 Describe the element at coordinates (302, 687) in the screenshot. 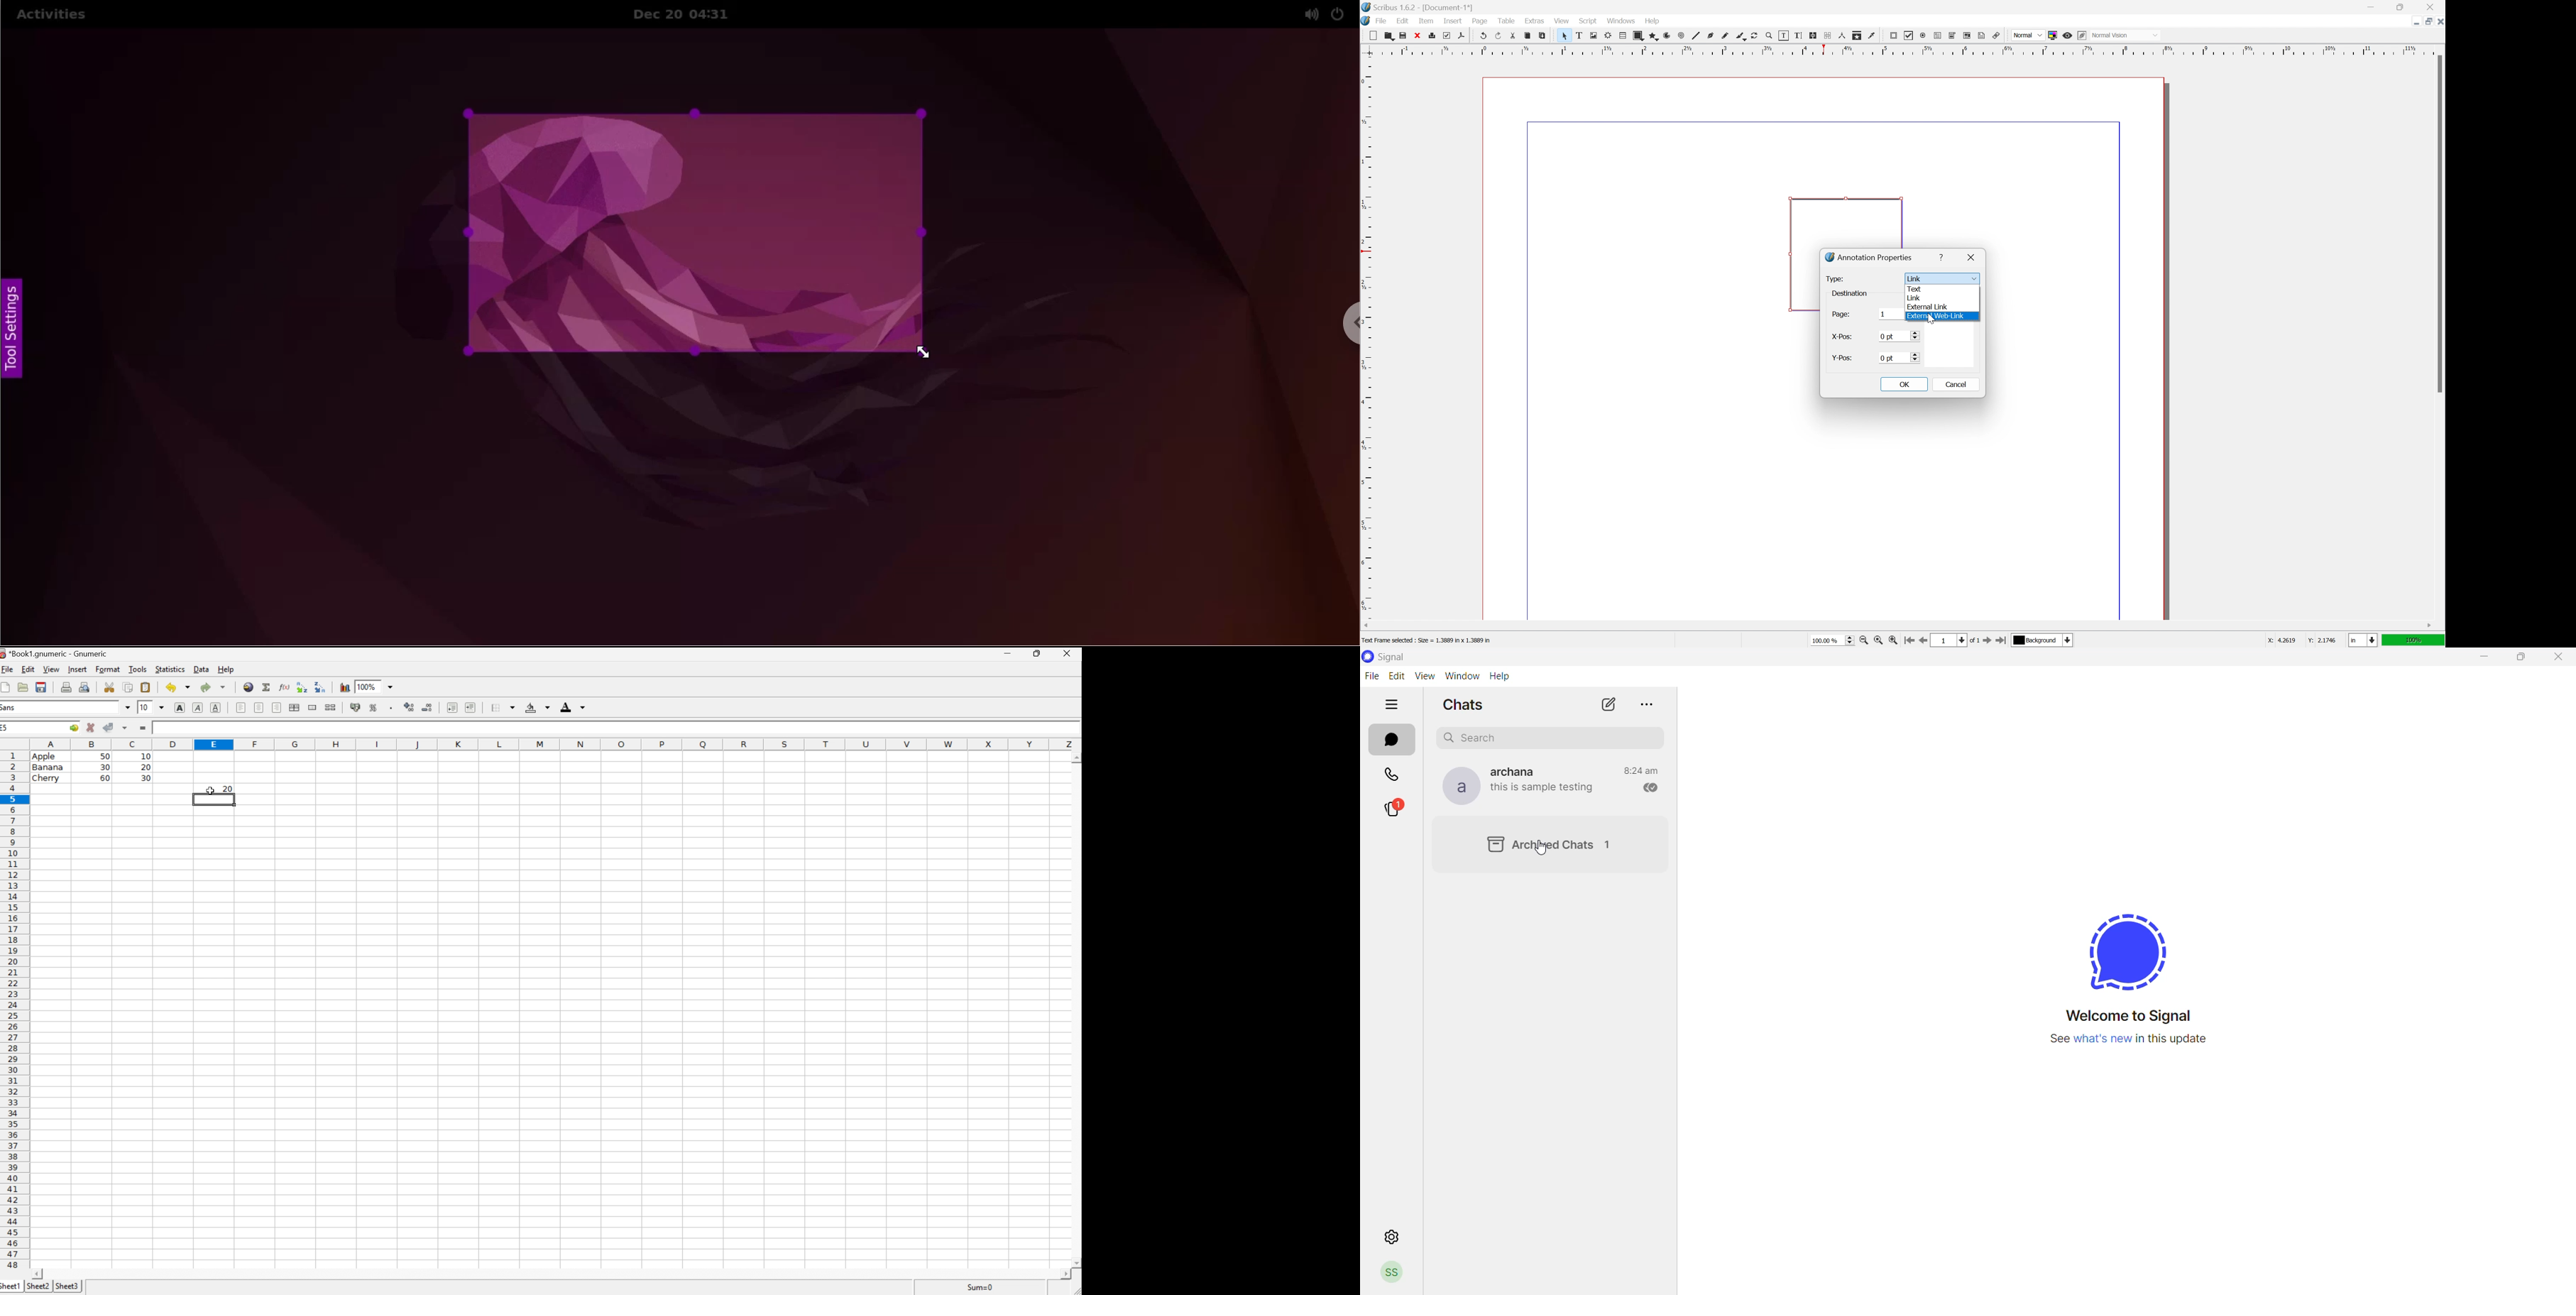

I see `Sort the selected region in ascending order based on the first column selected` at that location.